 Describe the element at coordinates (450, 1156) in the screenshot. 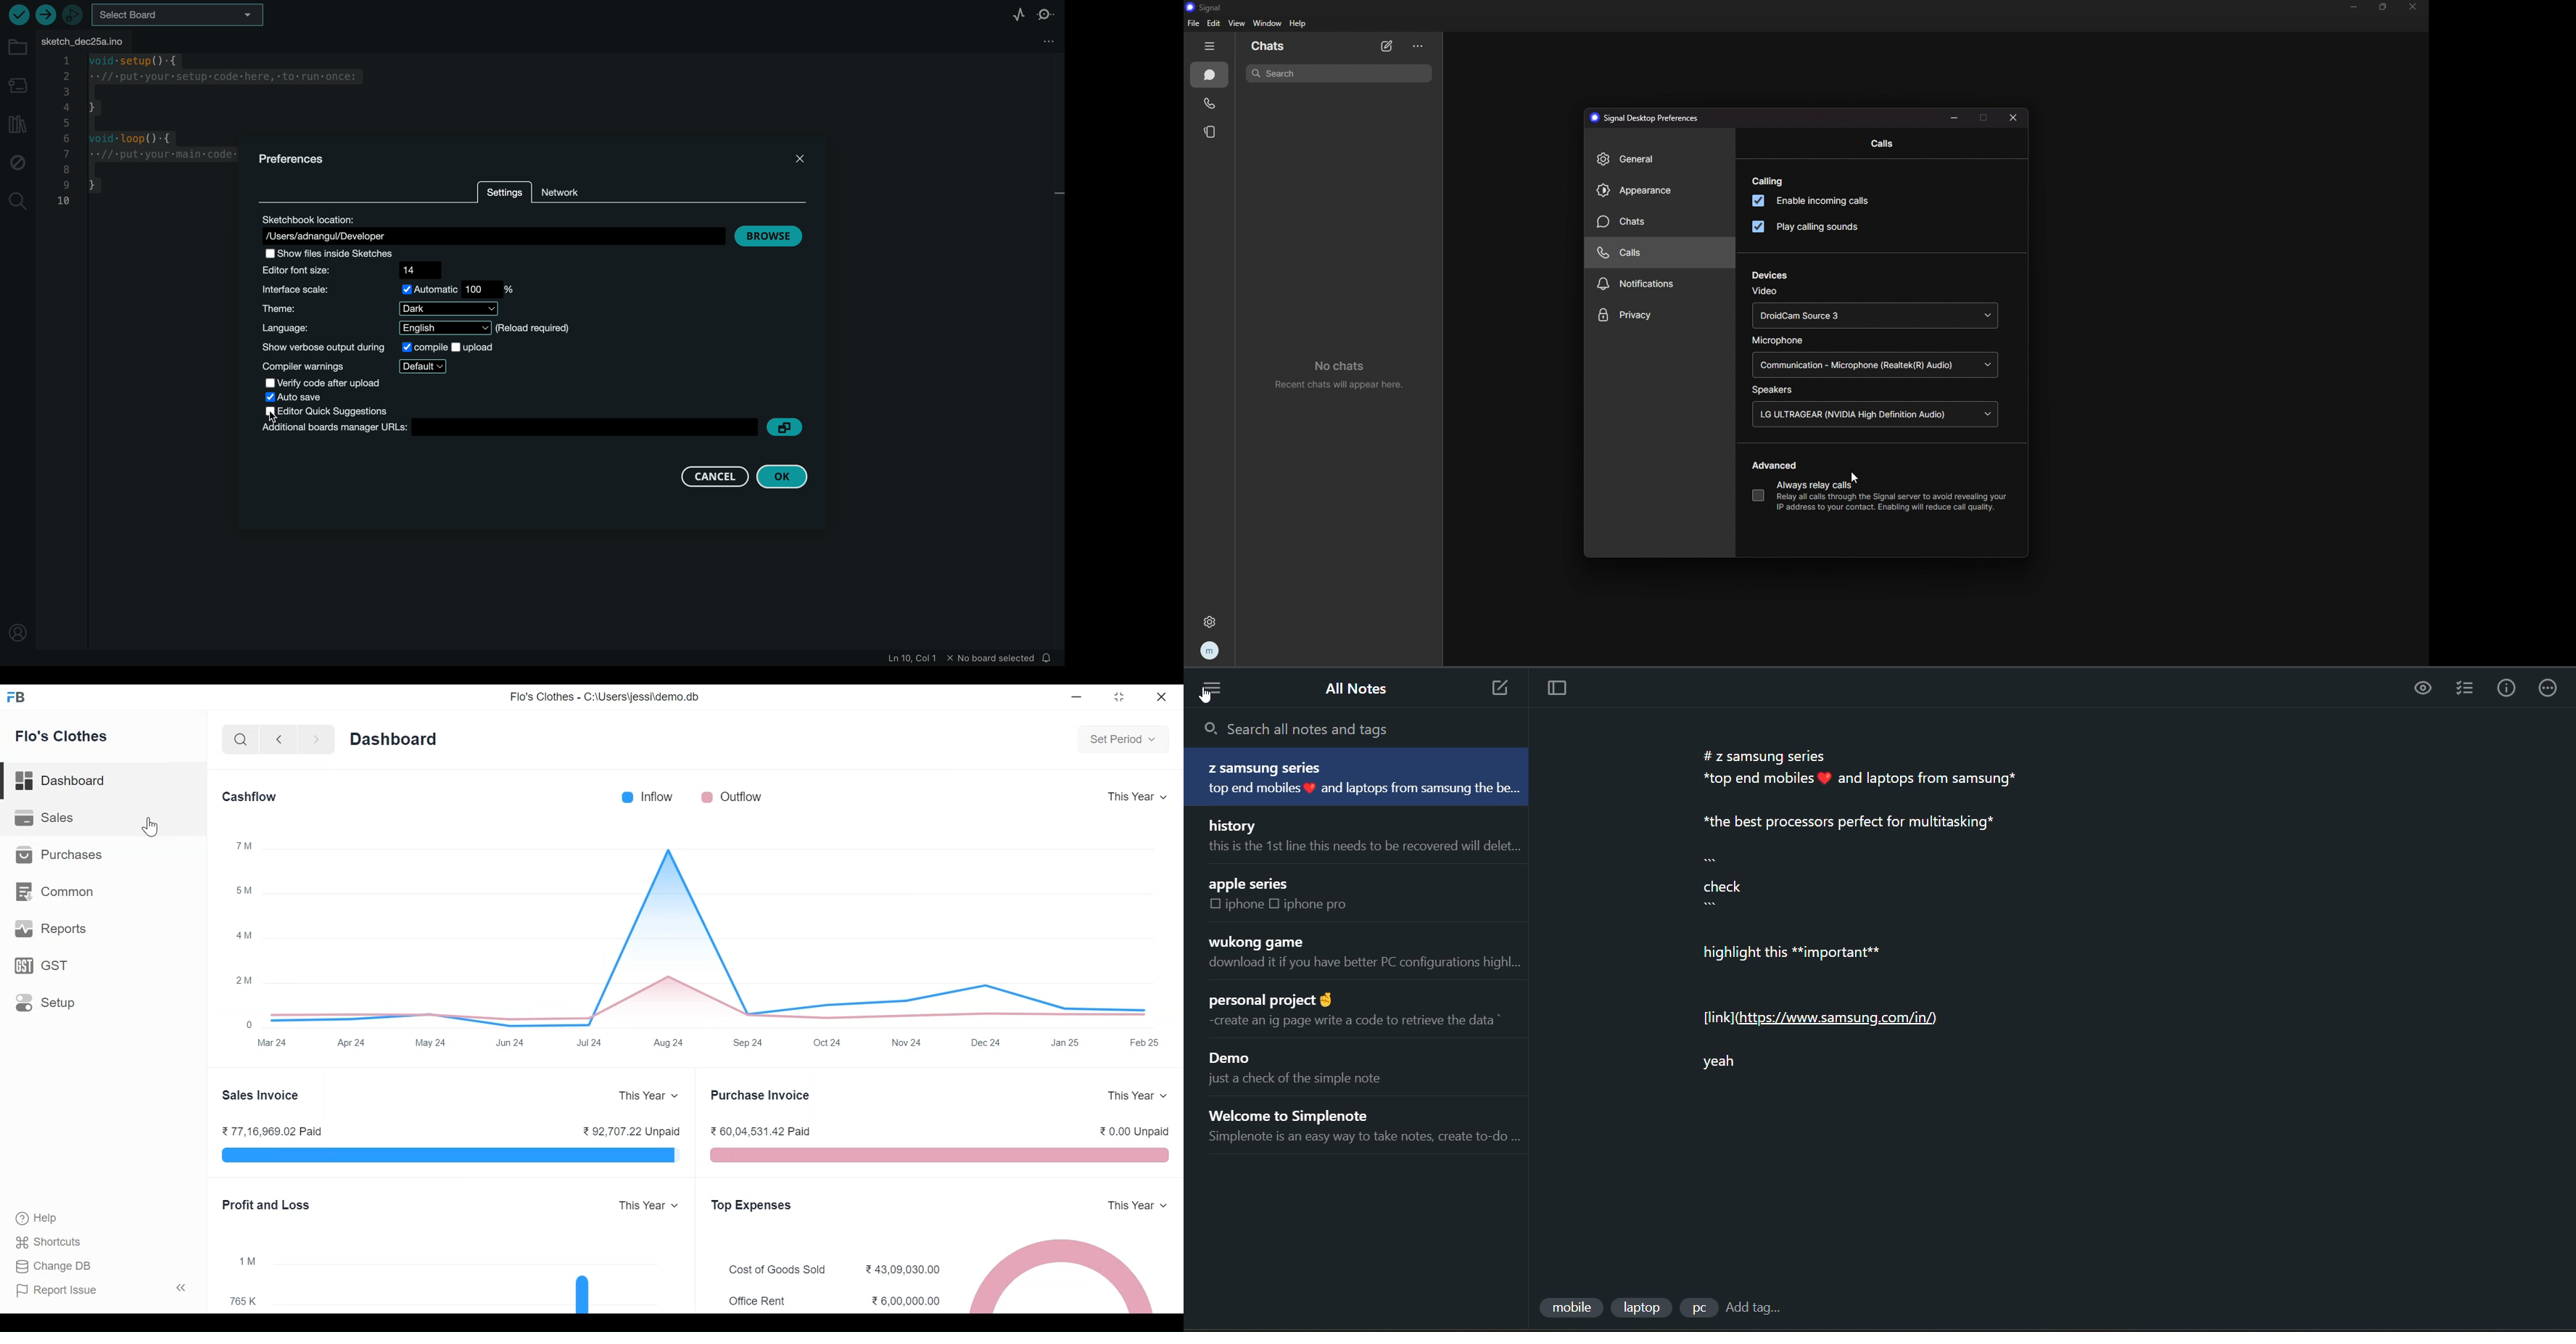

I see `visual representation of sales invoice of paid and unpaid of the year` at that location.